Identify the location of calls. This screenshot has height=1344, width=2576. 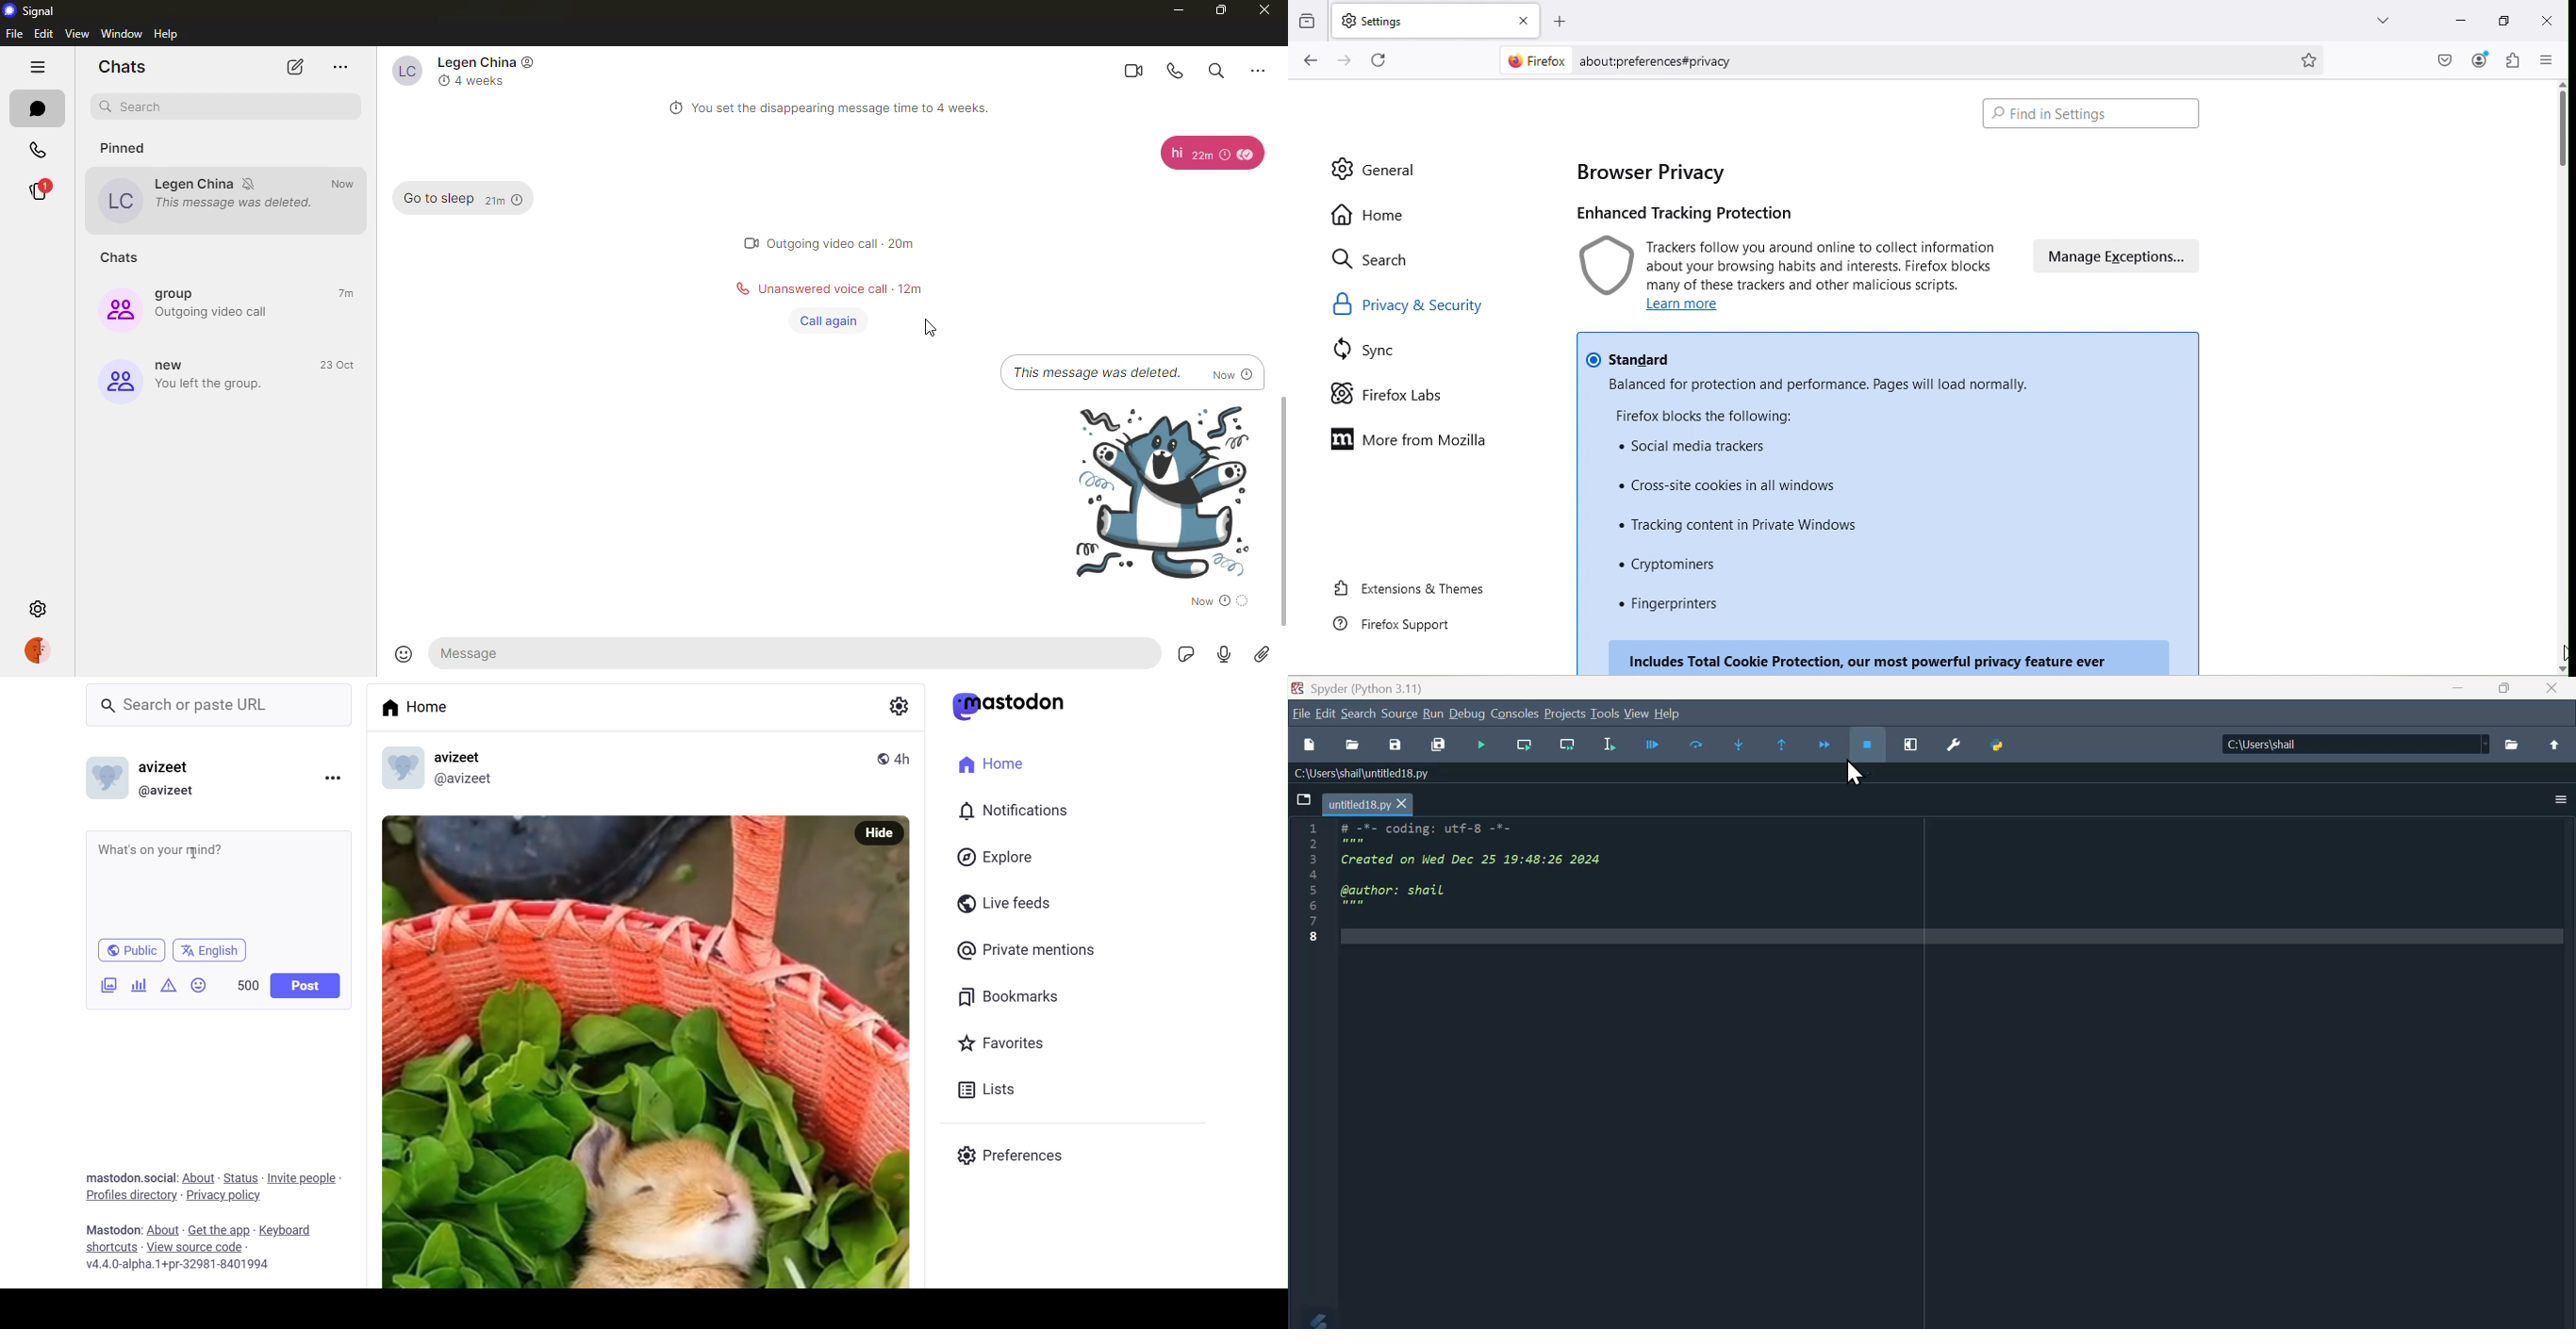
(35, 150).